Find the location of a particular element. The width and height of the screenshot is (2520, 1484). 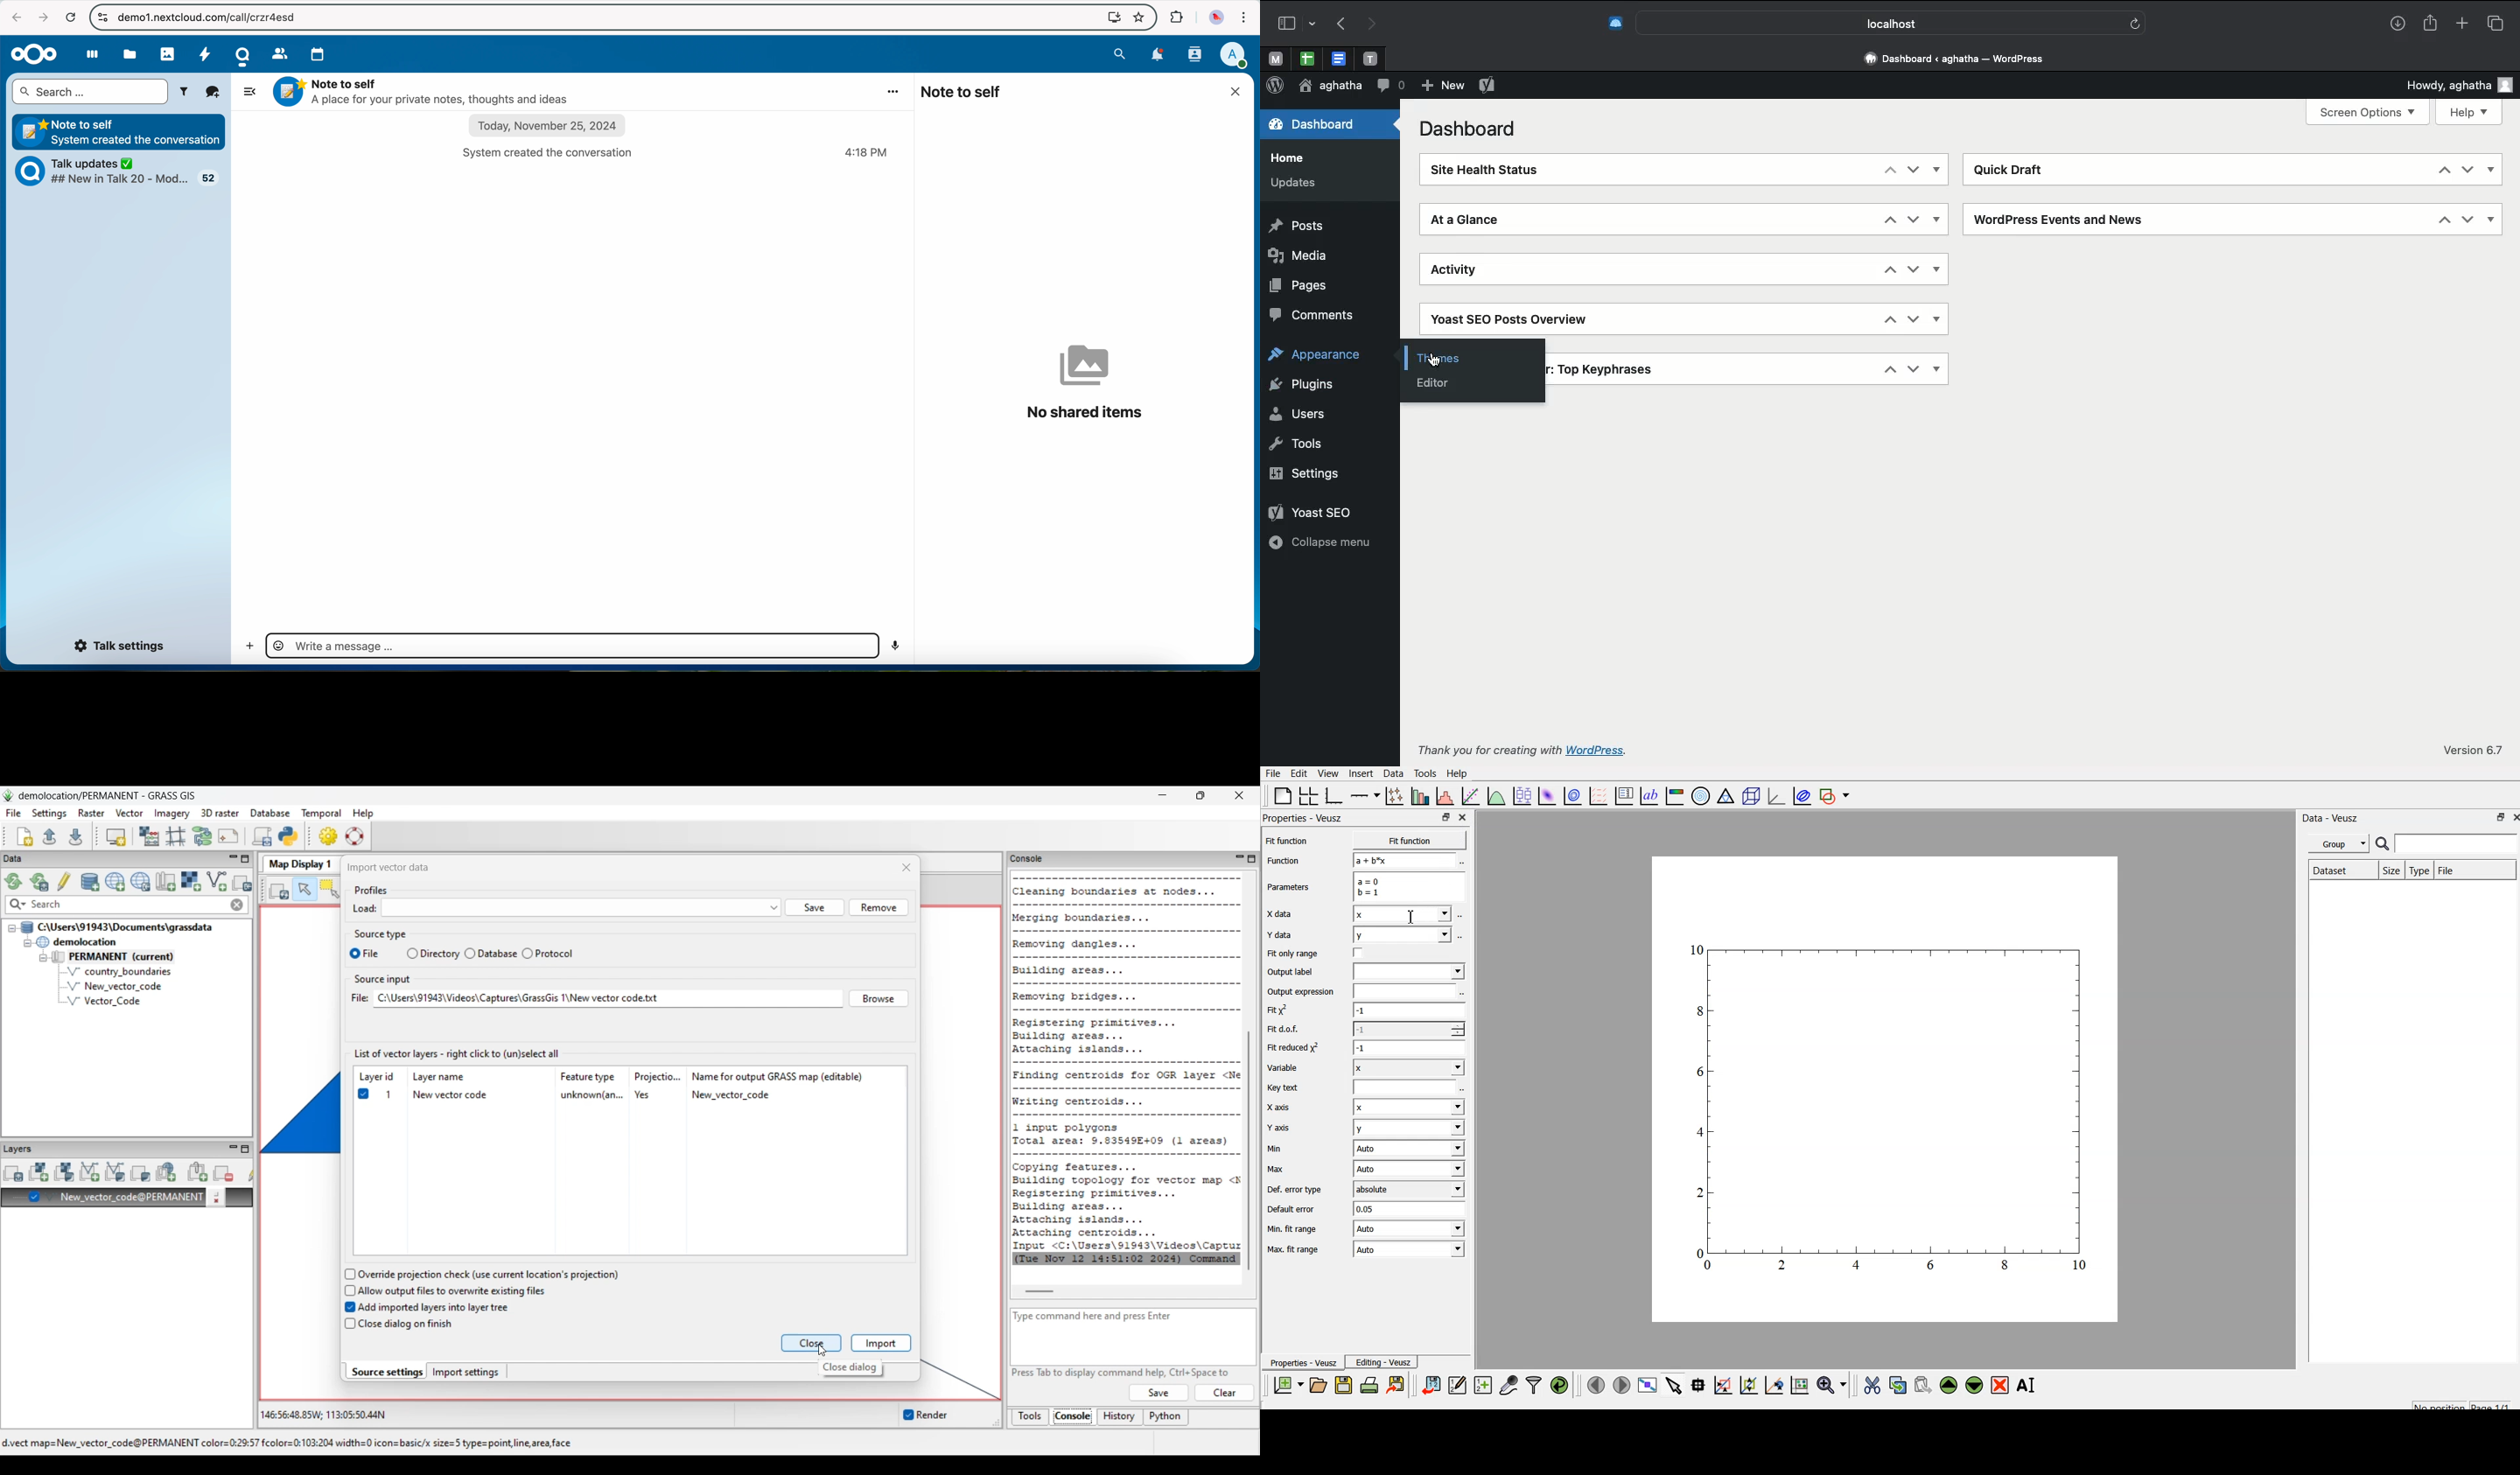

blank page is located at coordinates (1282, 795).